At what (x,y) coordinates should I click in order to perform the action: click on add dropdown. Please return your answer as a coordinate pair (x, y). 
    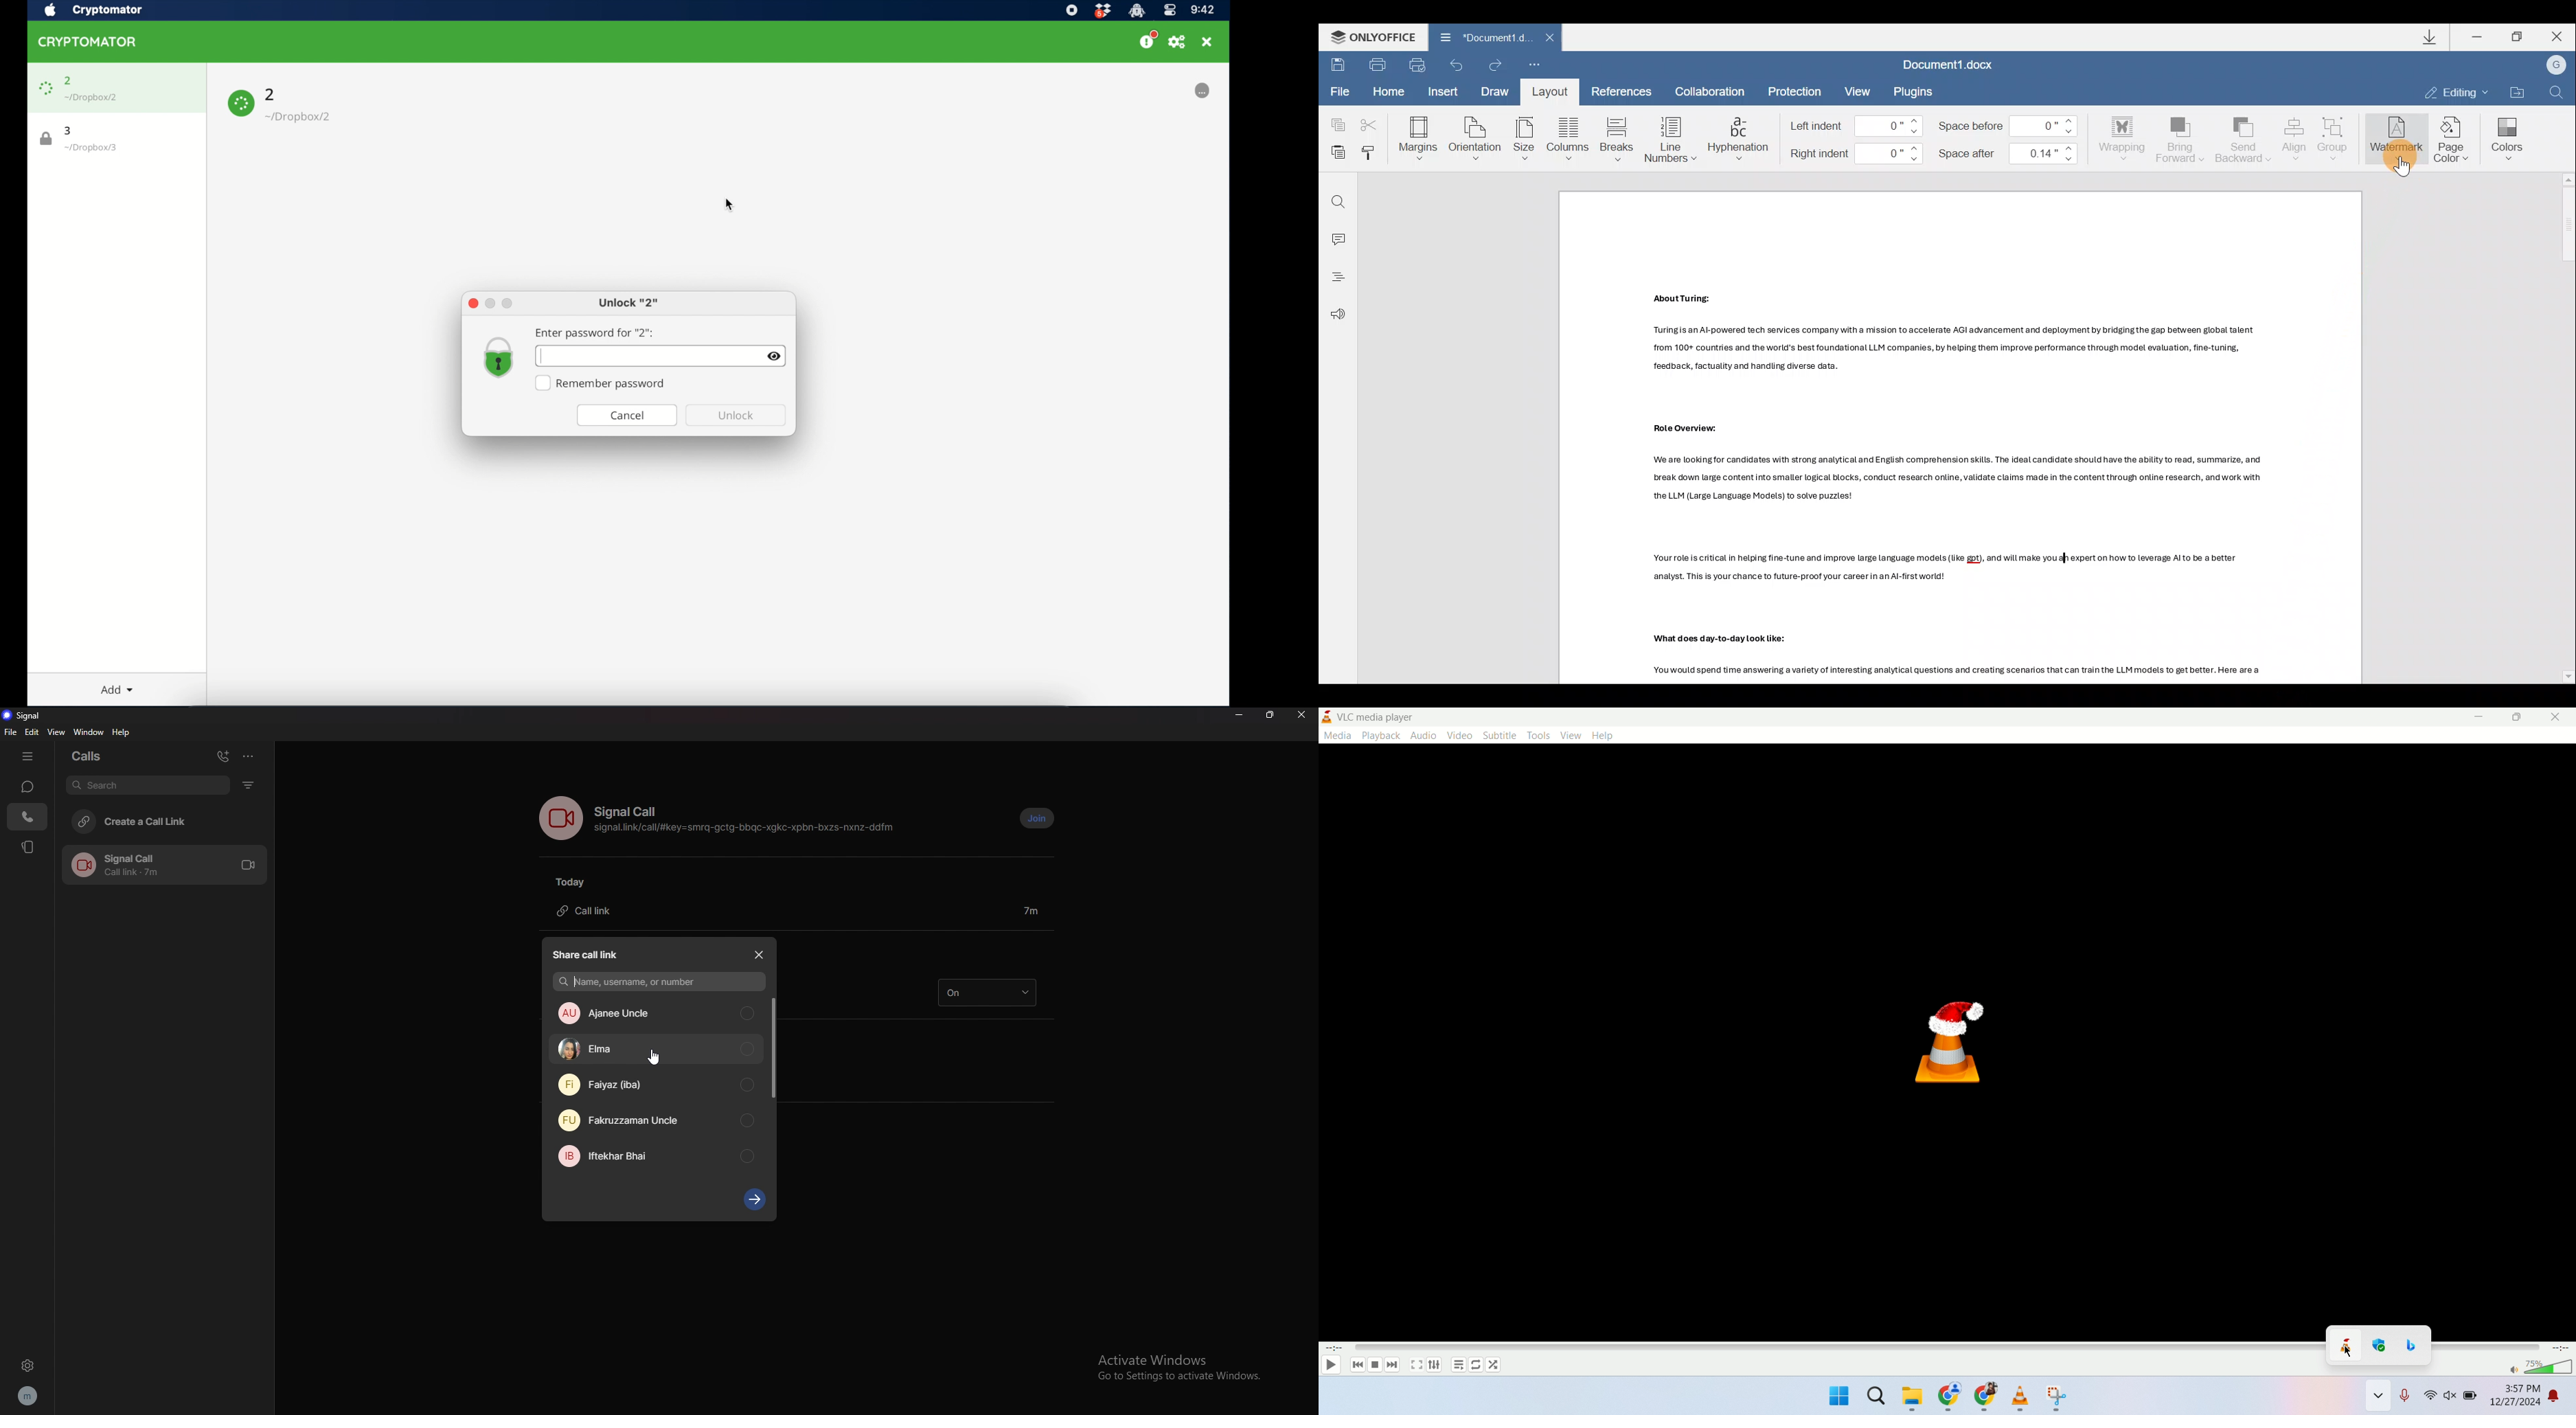
    Looking at the image, I should click on (112, 687).